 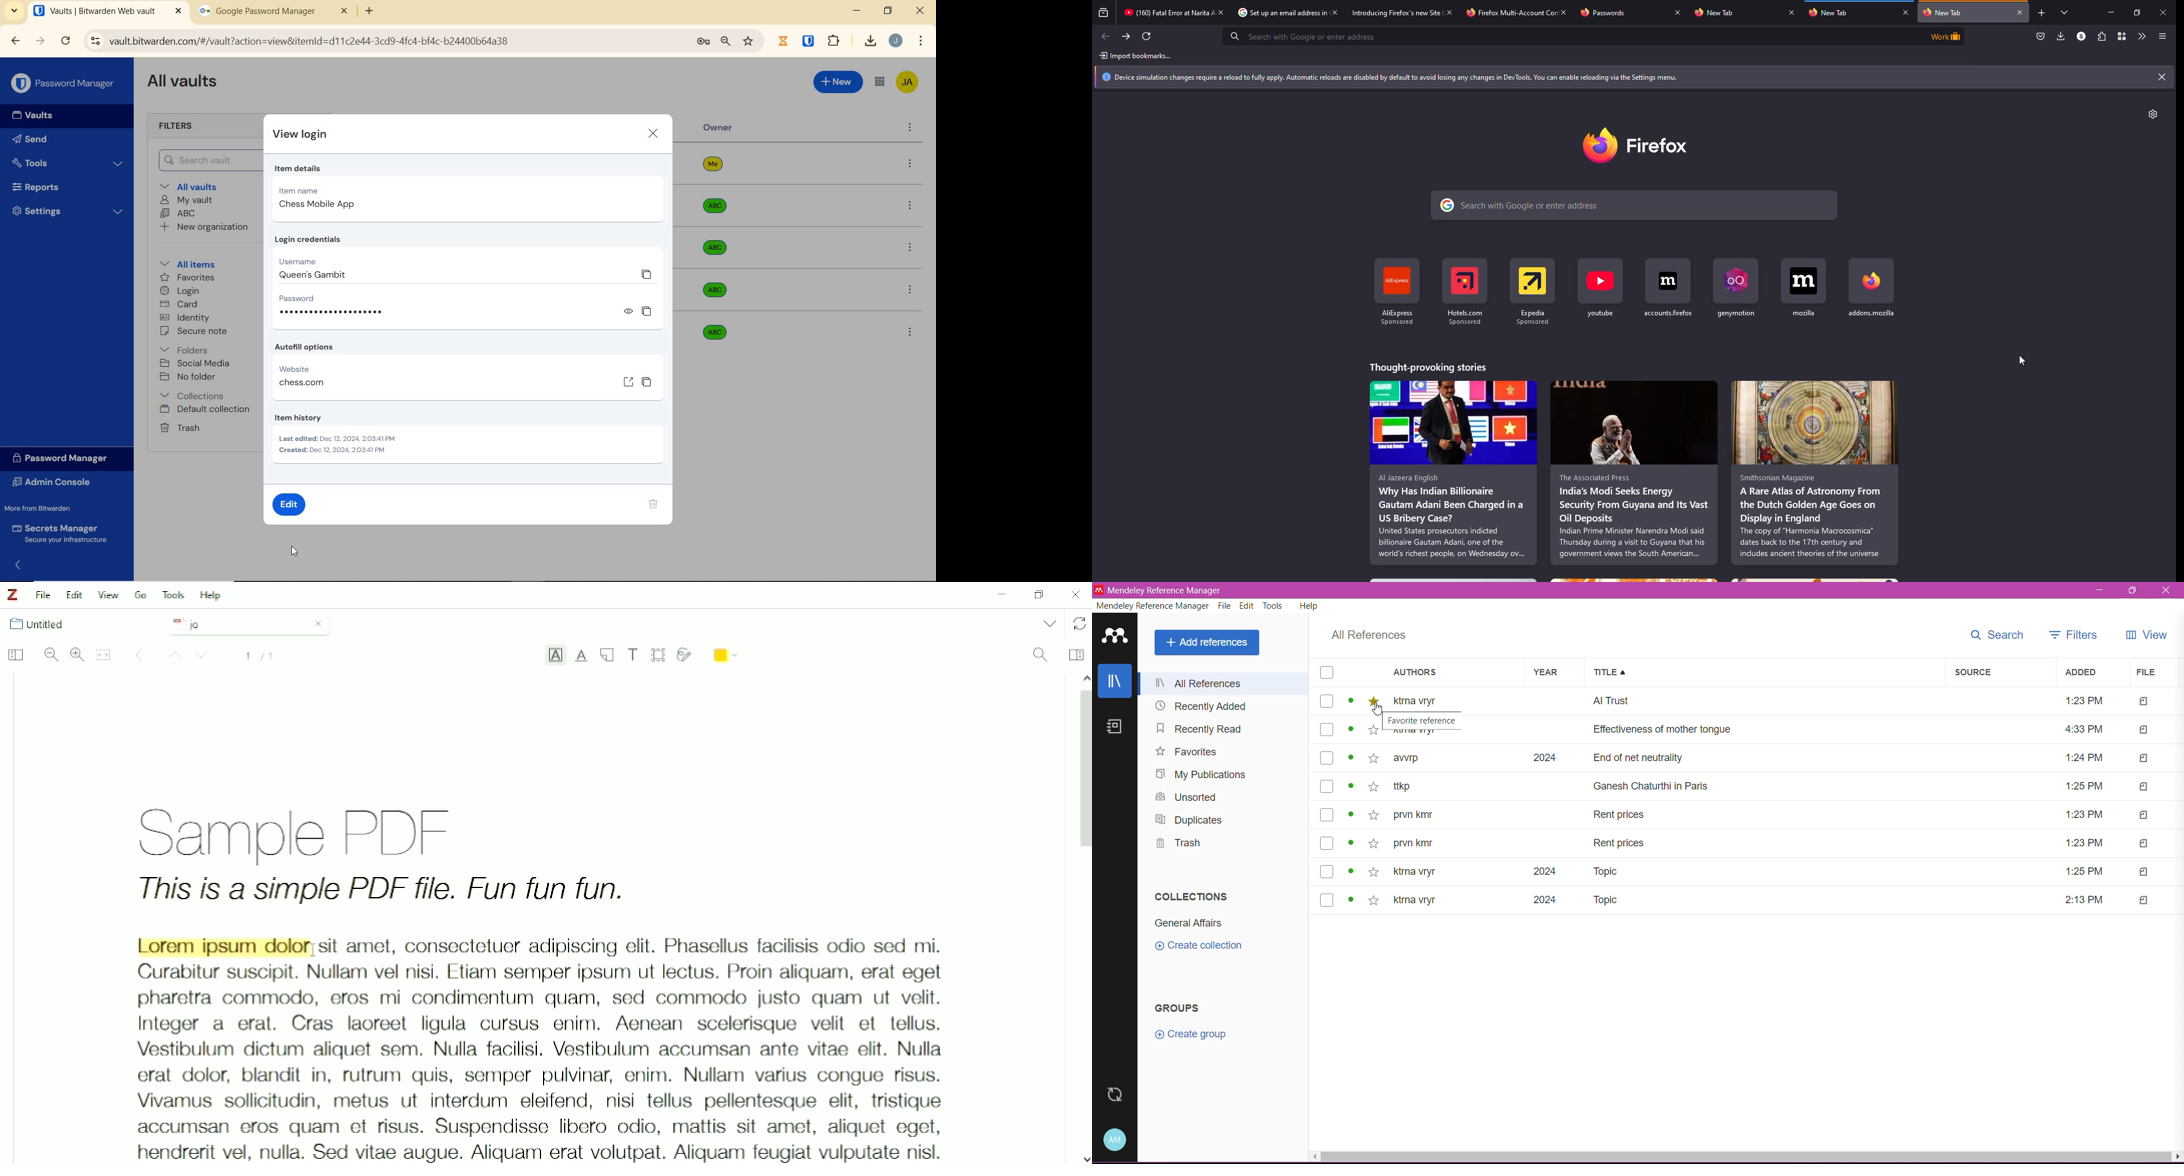 What do you see at coordinates (2144, 730) in the screenshot?
I see `Indicates file type` at bounding box center [2144, 730].